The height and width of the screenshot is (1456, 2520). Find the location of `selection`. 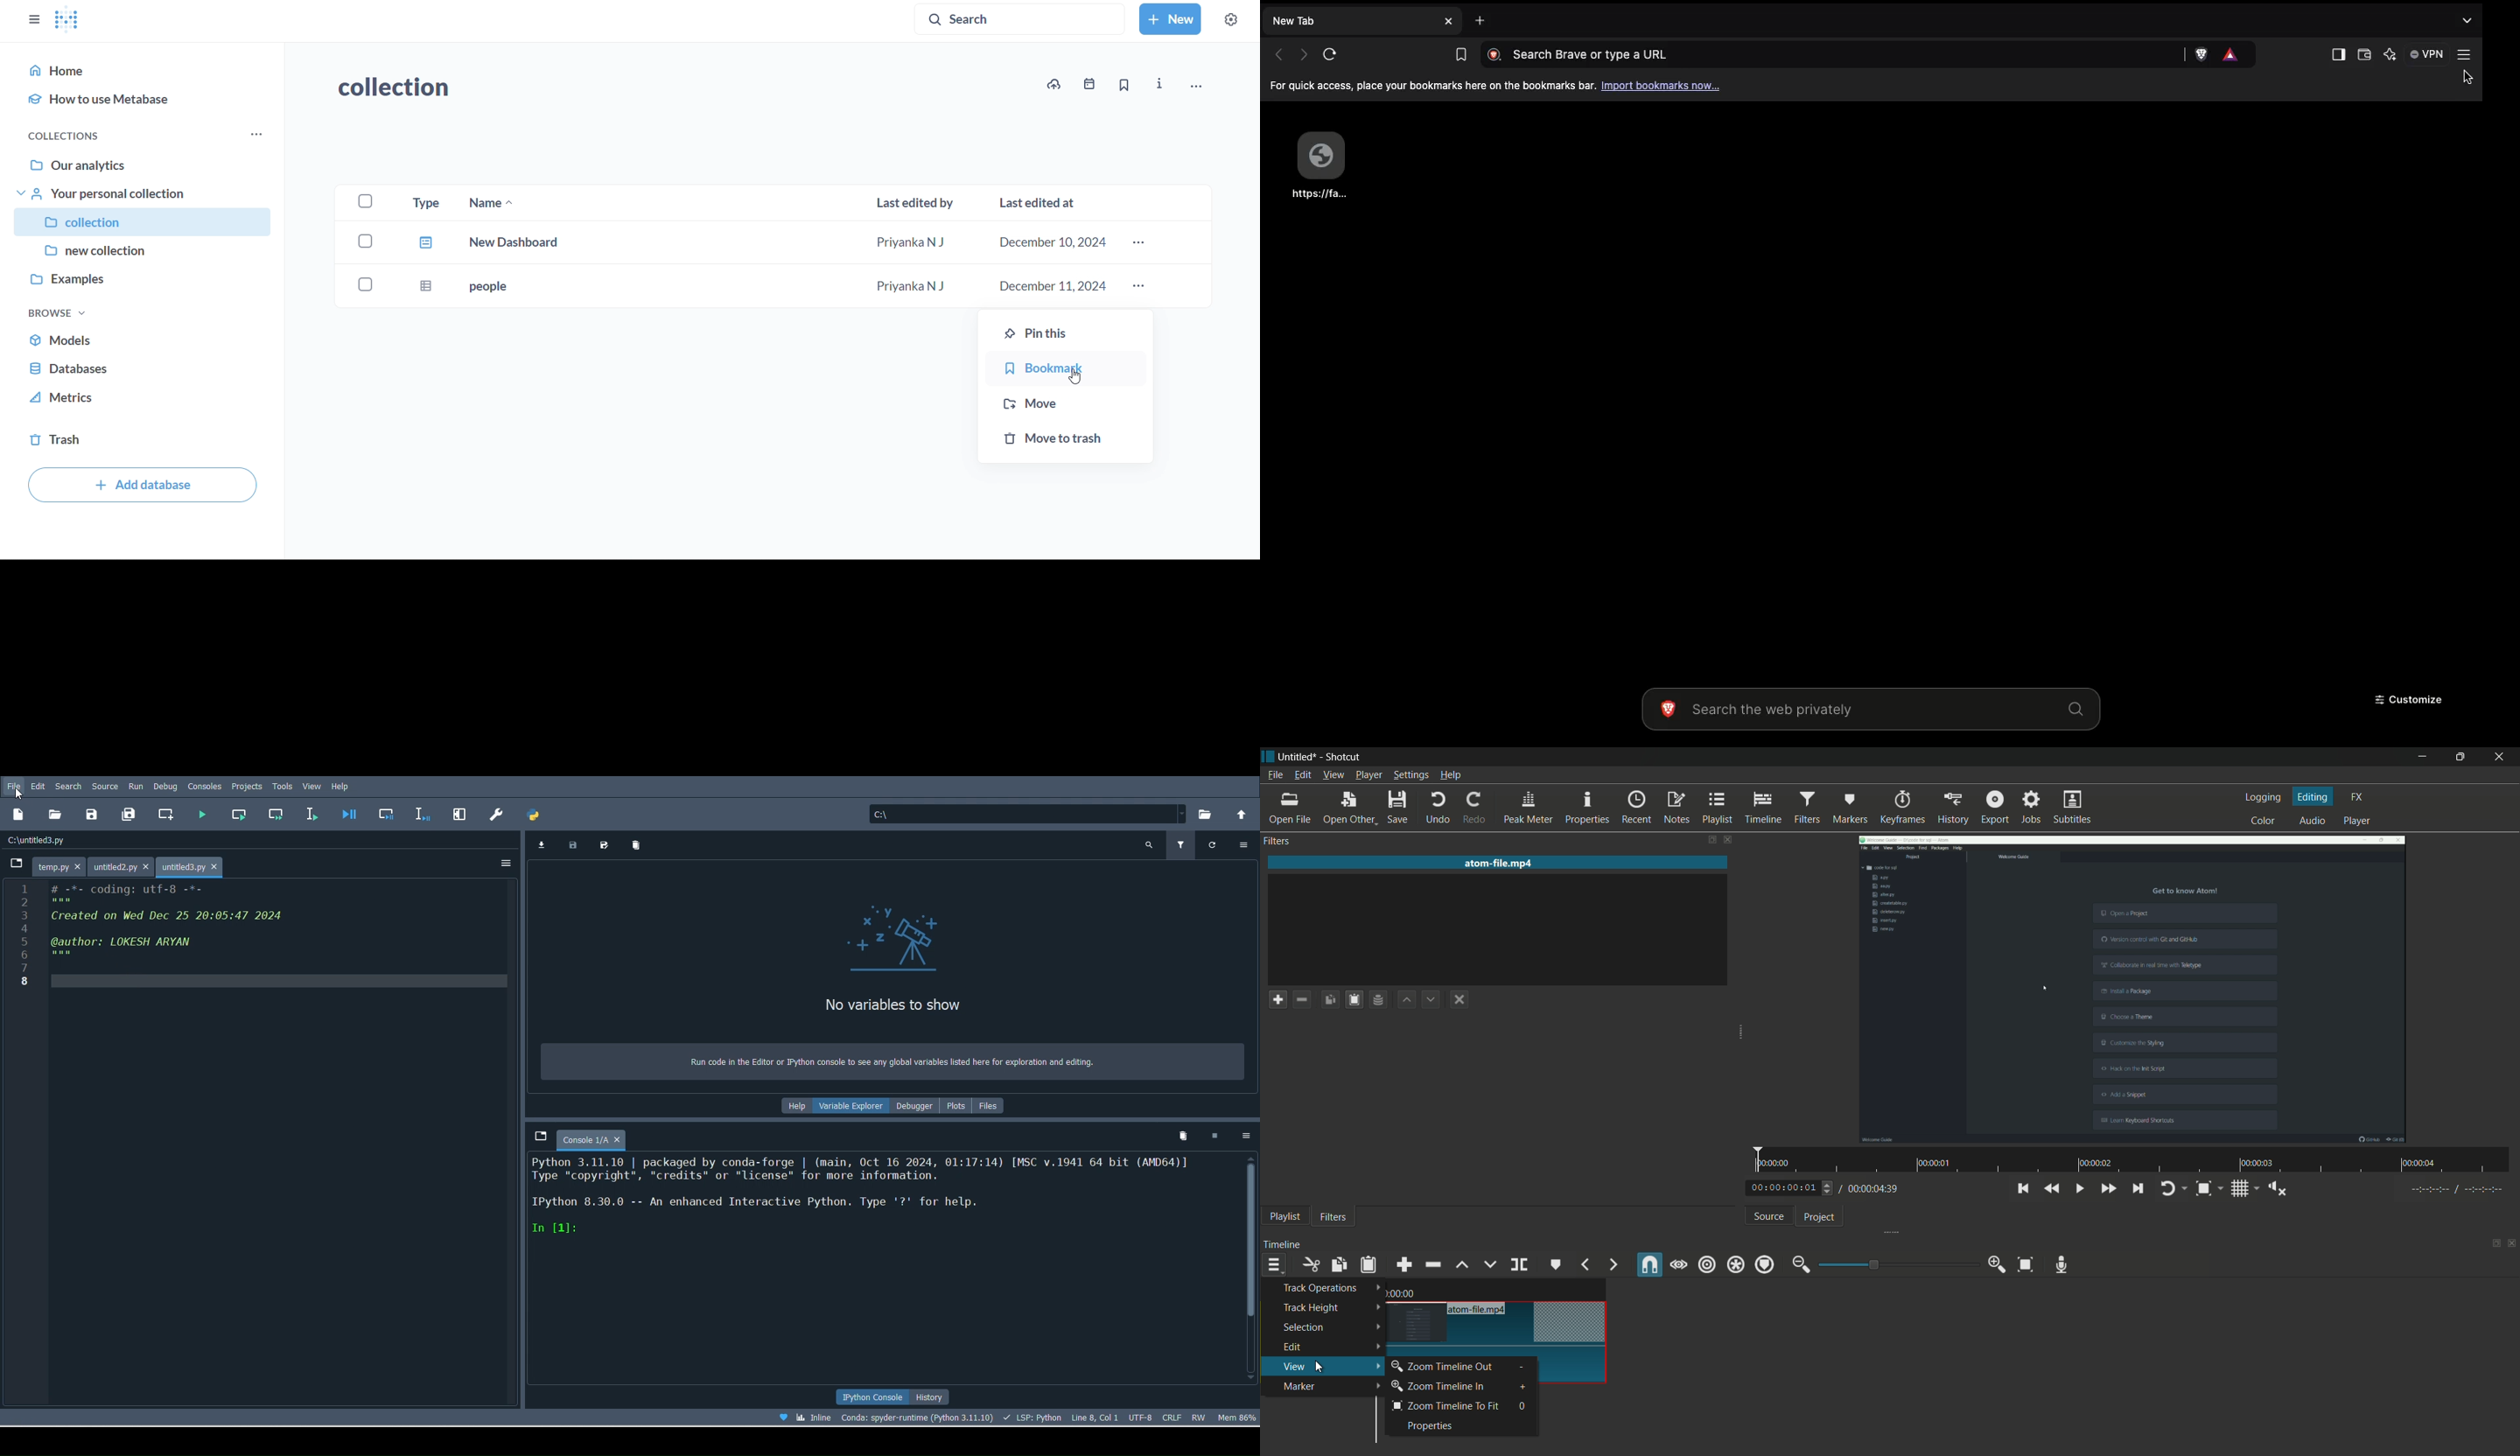

selection is located at coordinates (1330, 1327).